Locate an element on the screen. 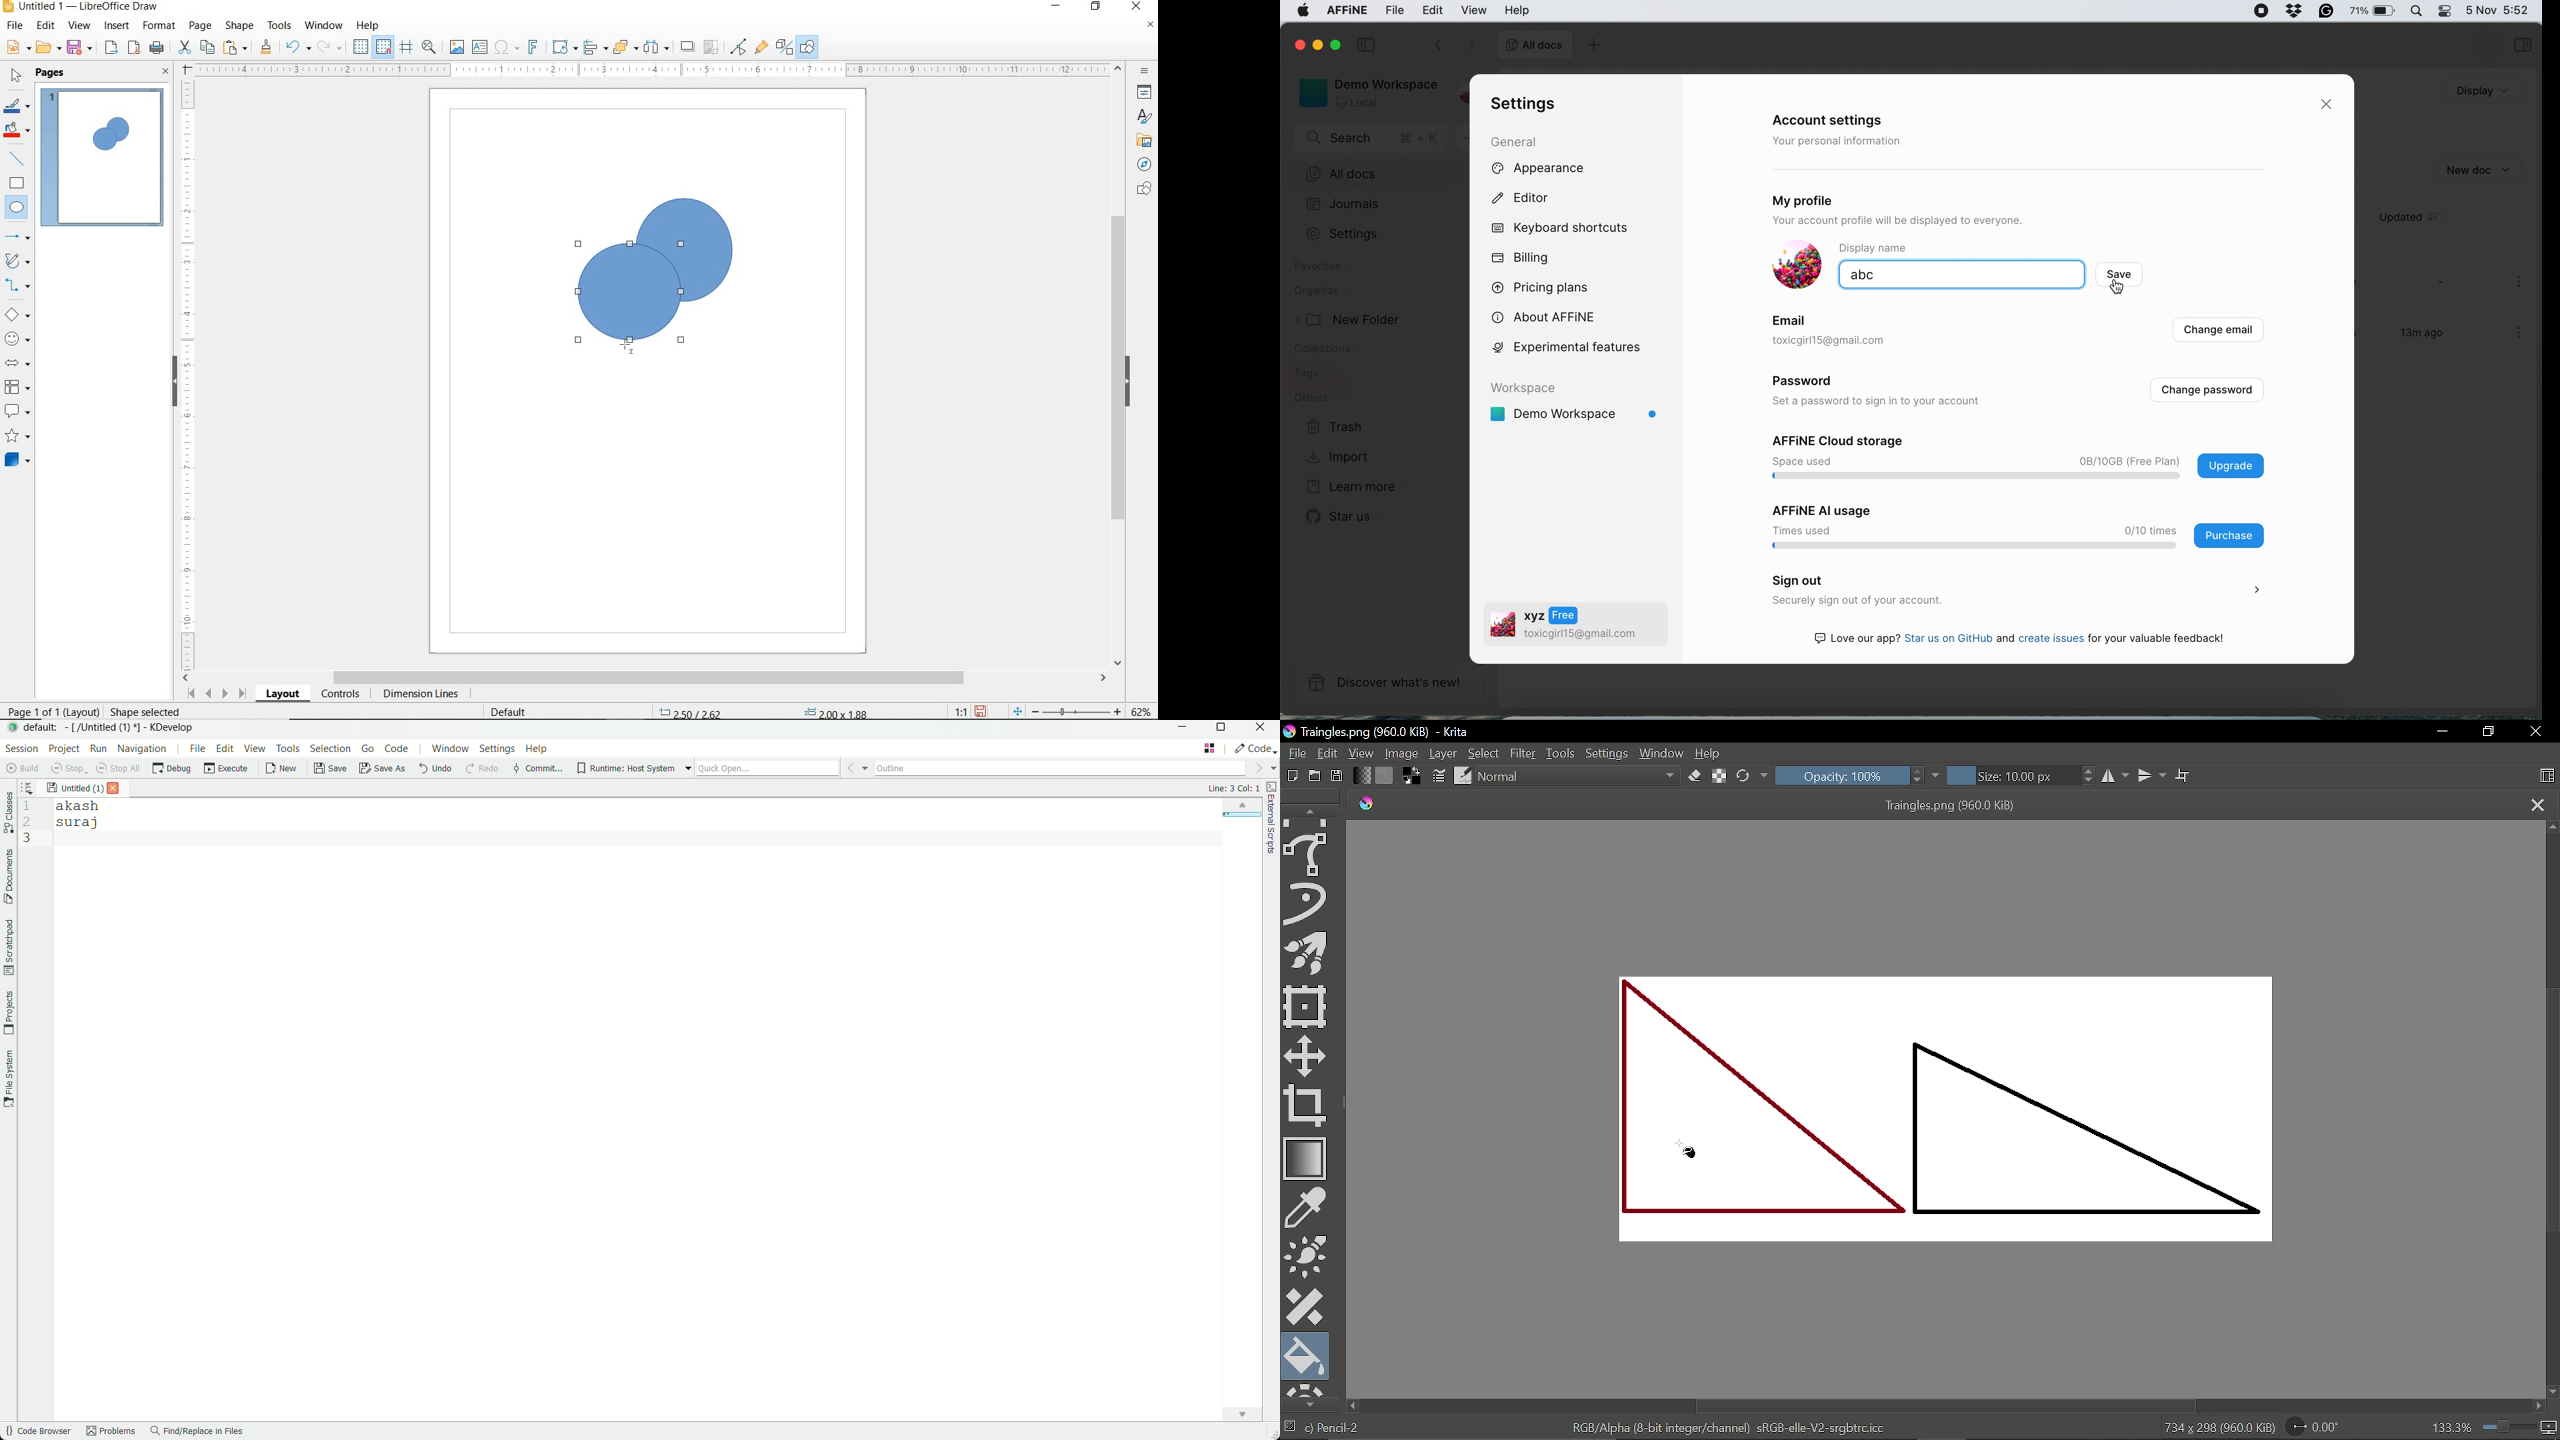 The image size is (2576, 1456). SELECT AT LEAST 3 OBJECTS TO DISTRIBUTE is located at coordinates (657, 46).